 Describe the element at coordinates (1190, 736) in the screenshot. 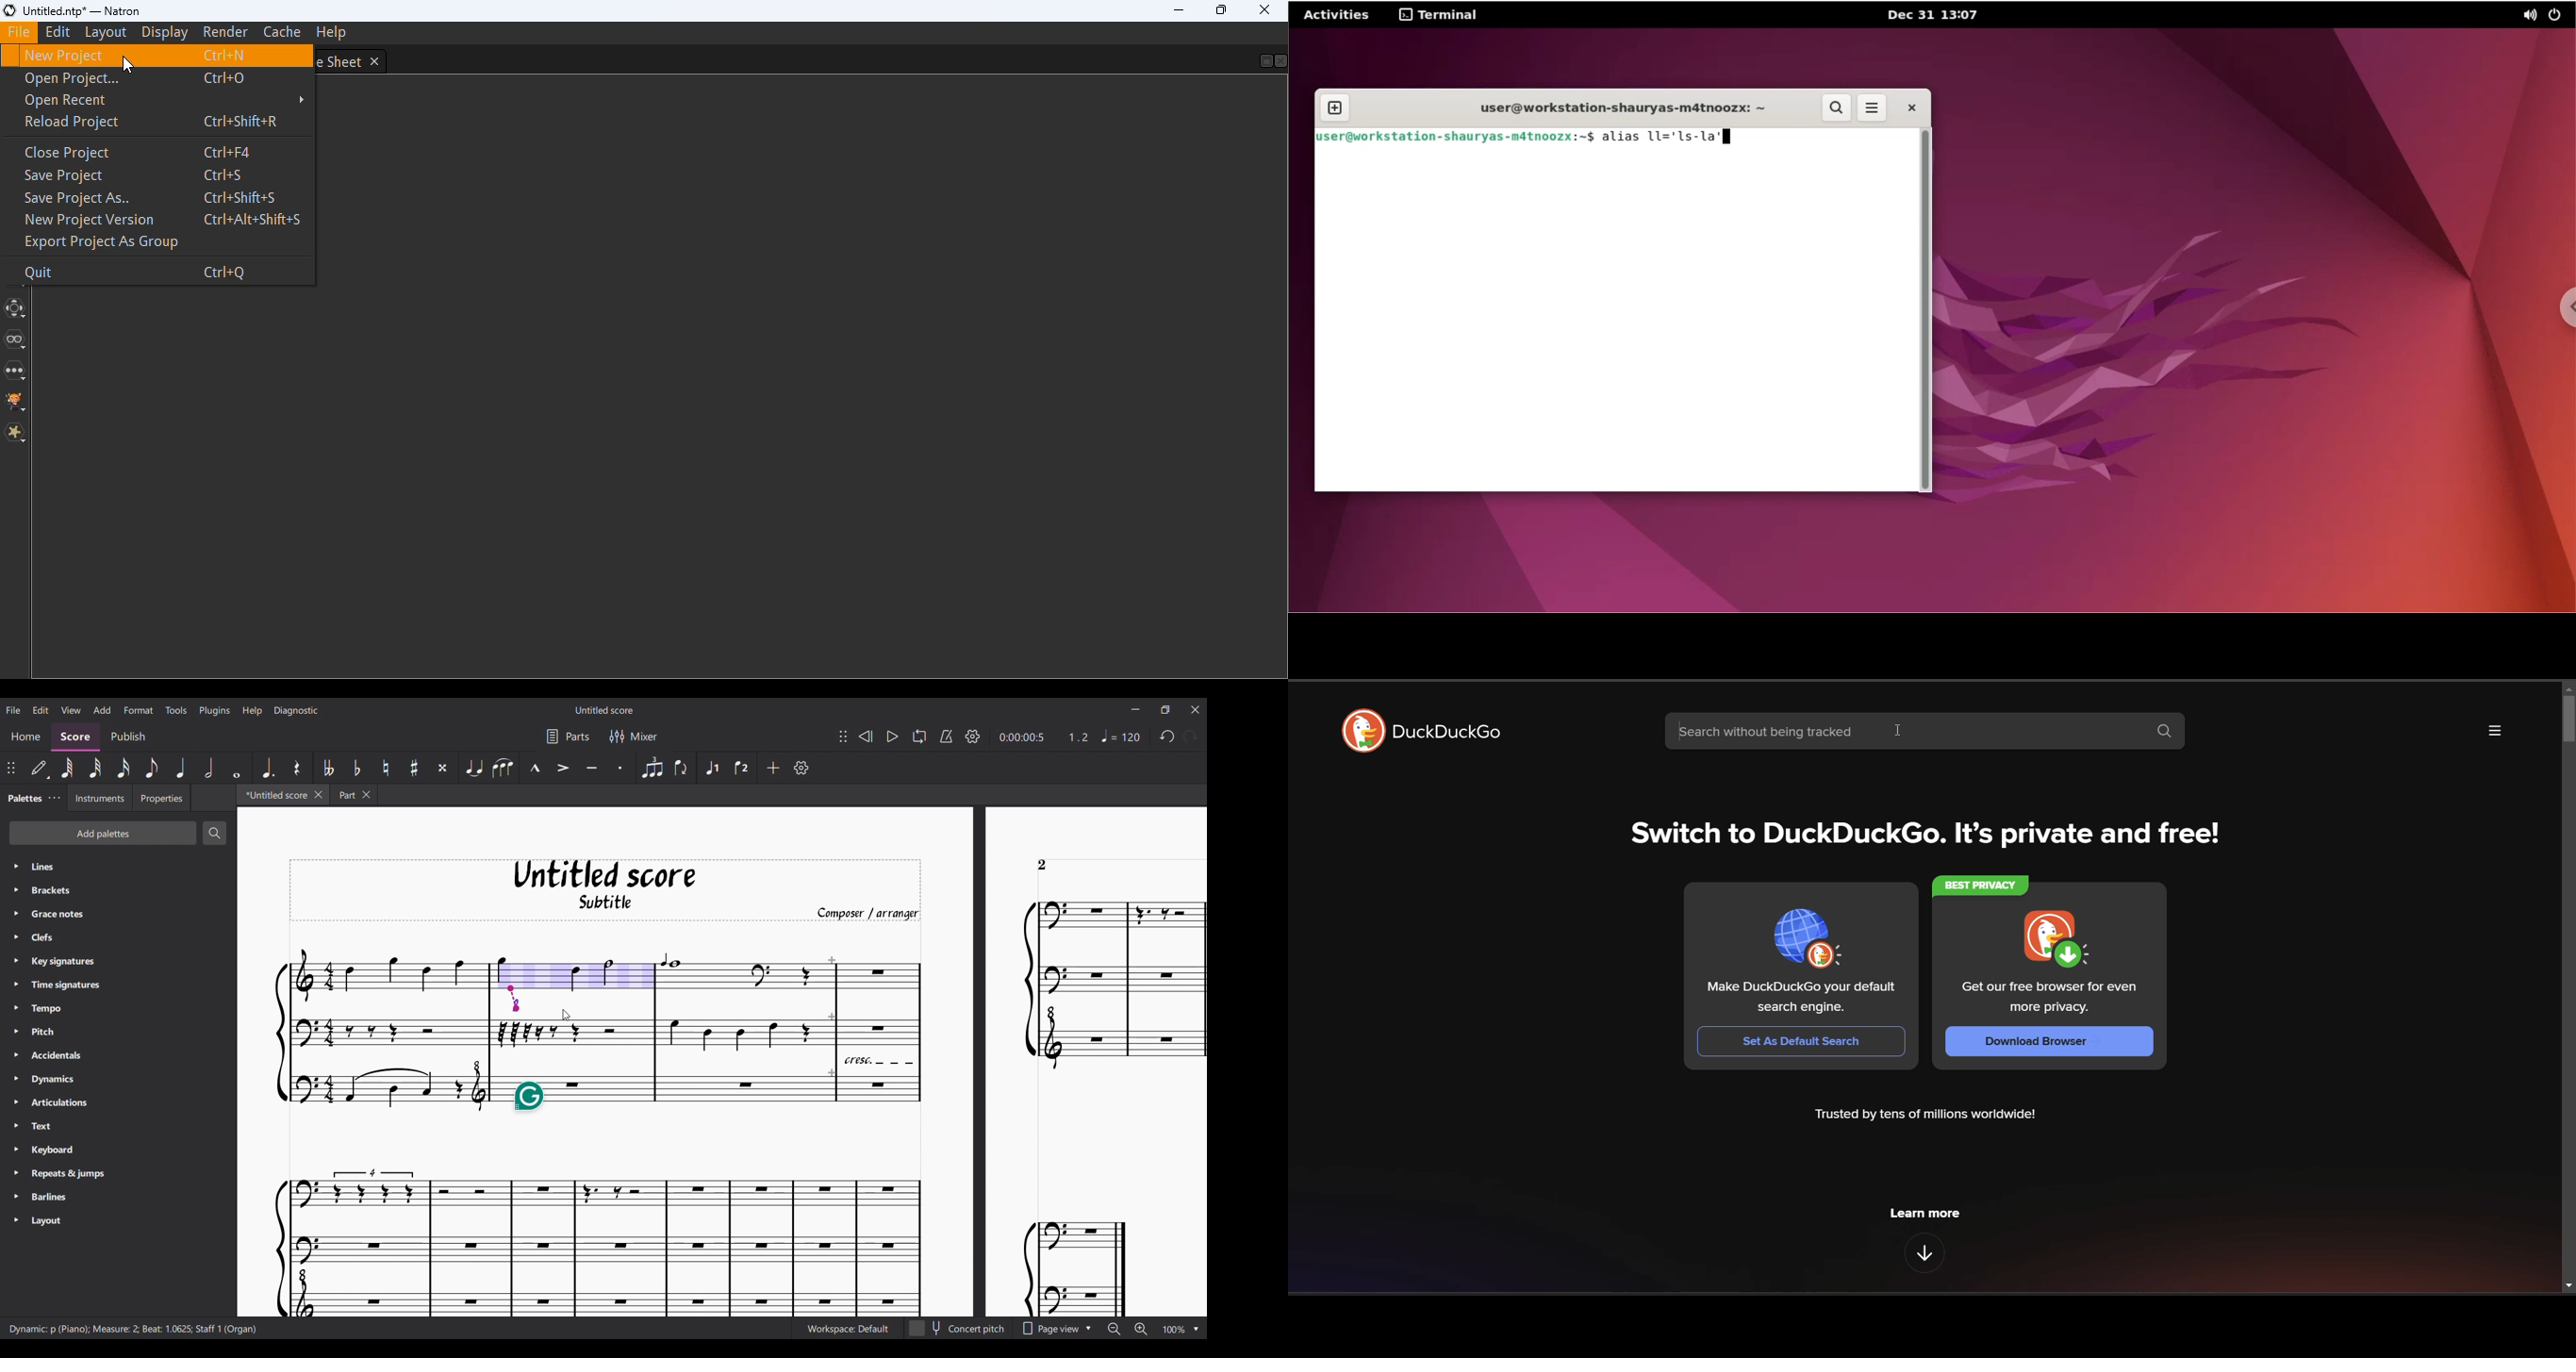

I see `Redo` at that location.